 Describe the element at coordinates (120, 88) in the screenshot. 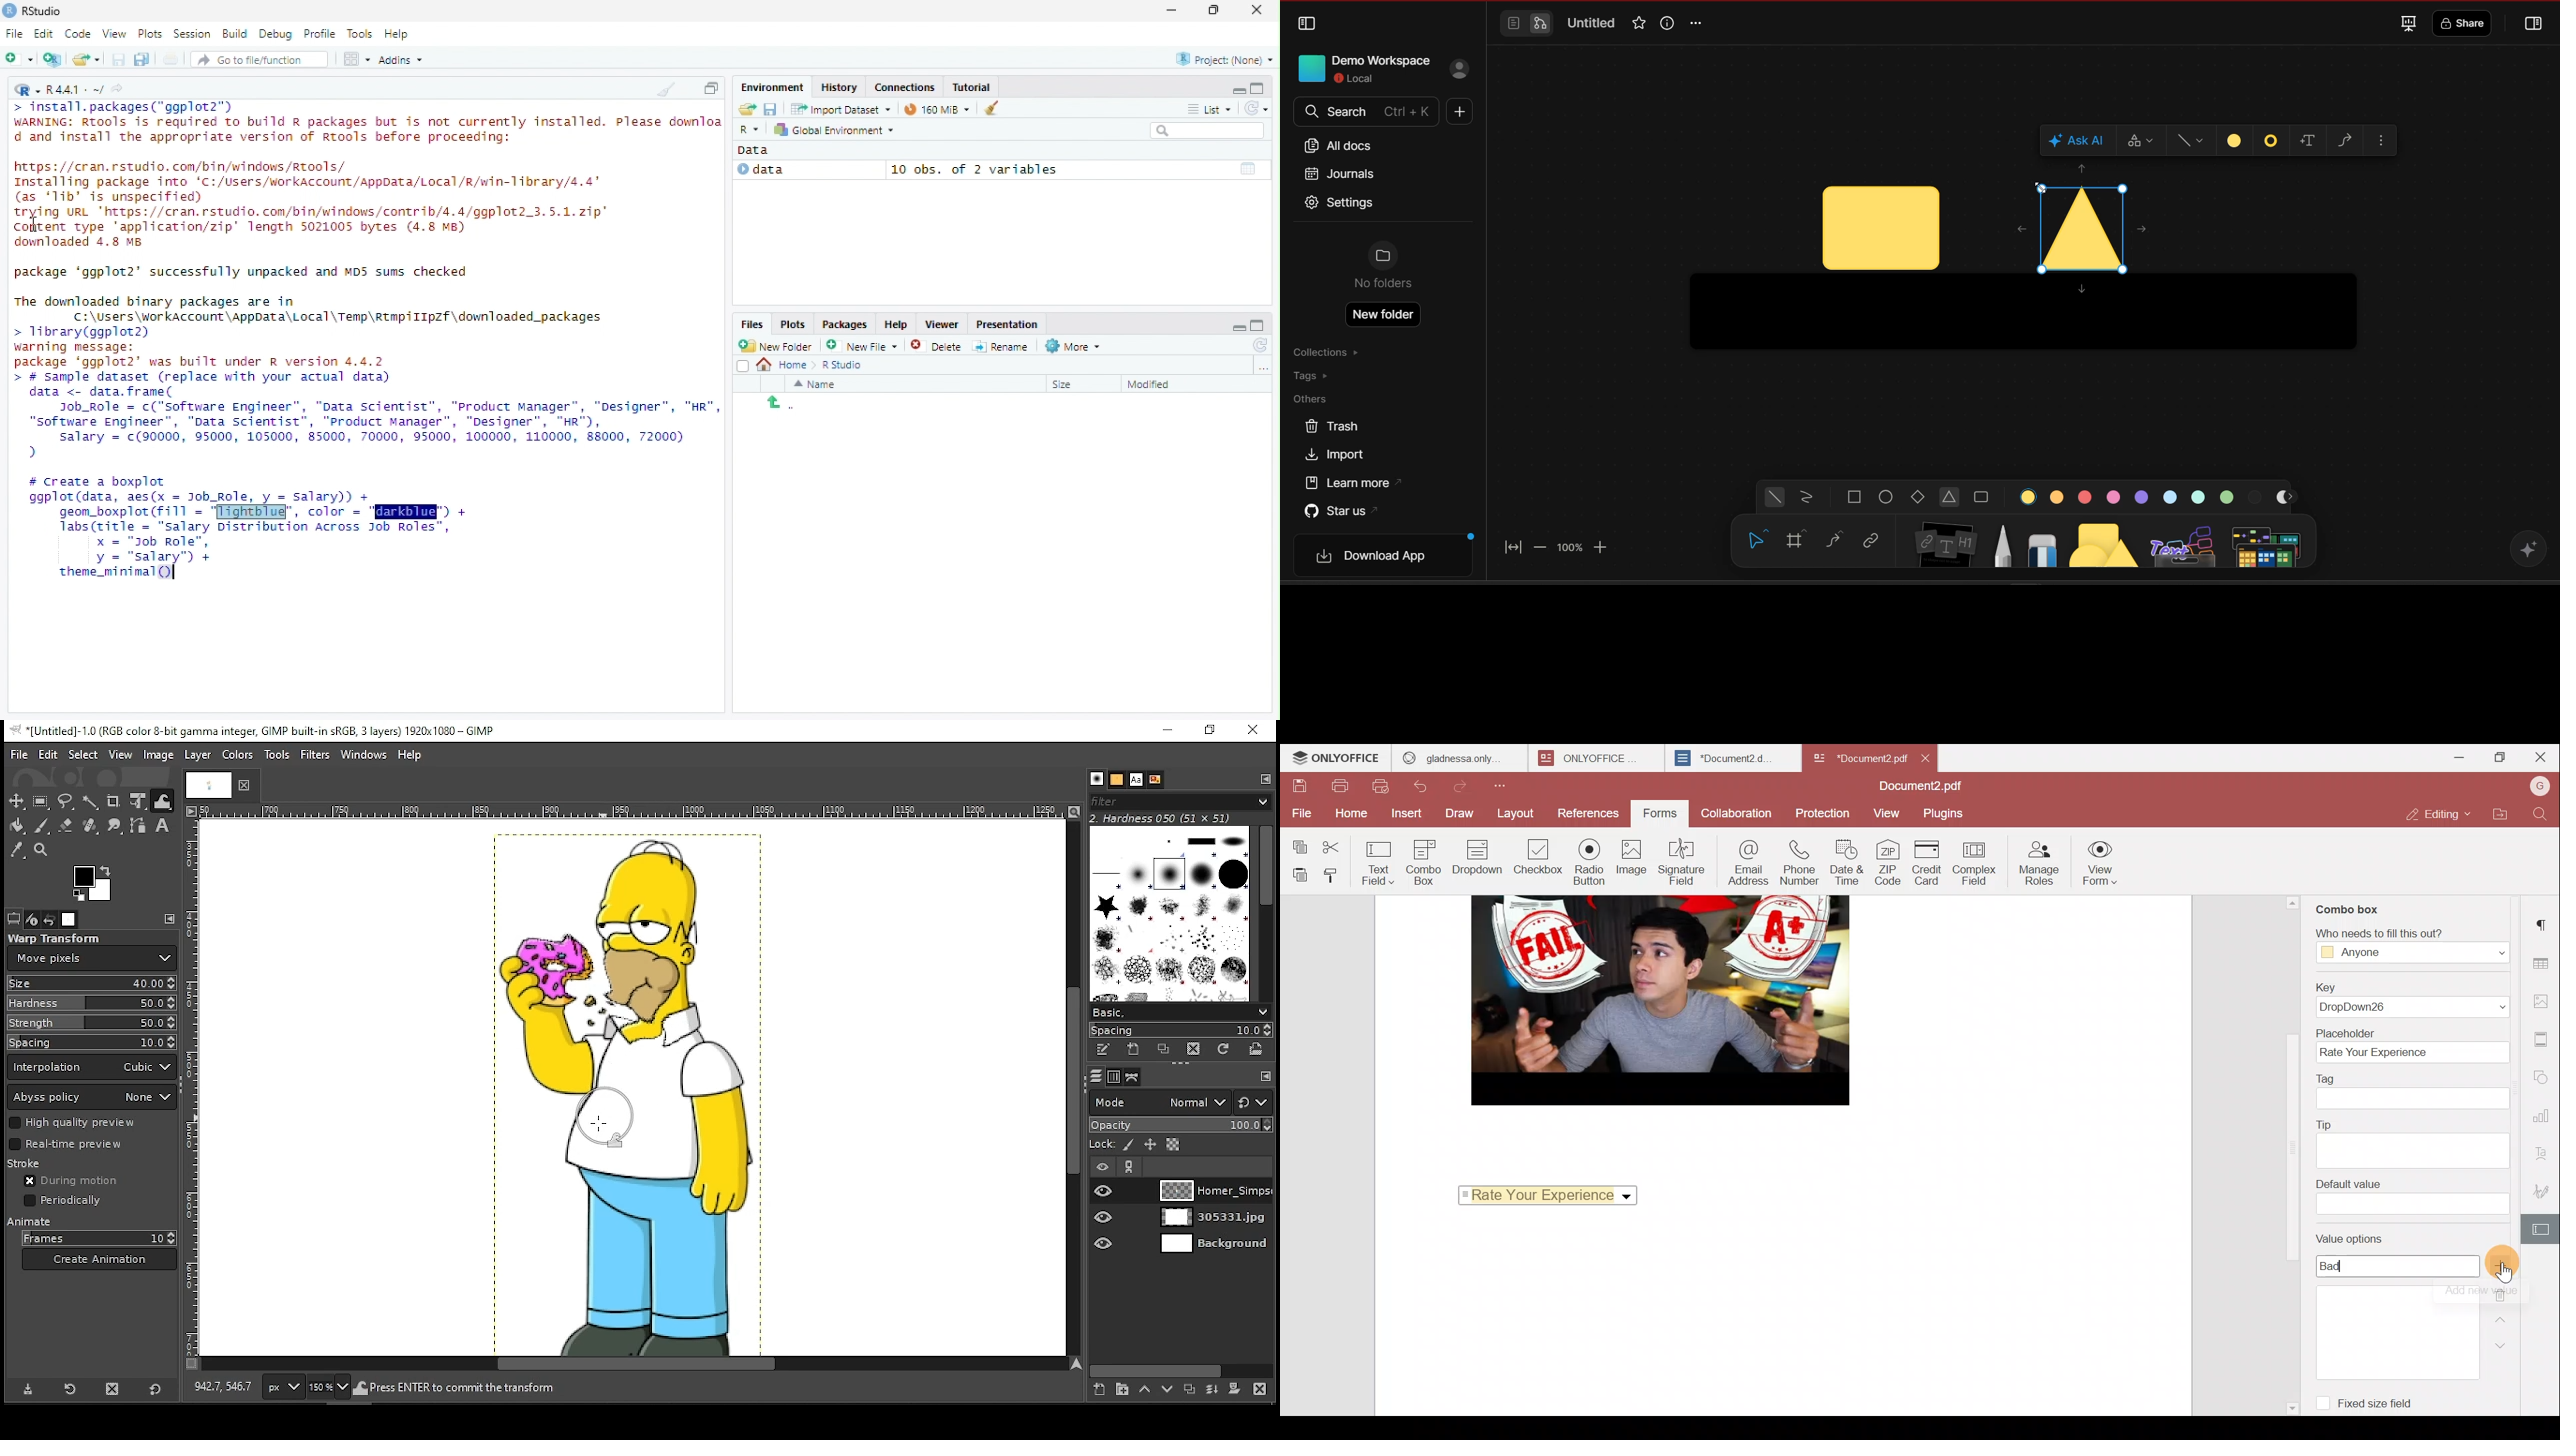

I see `View current working directory` at that location.